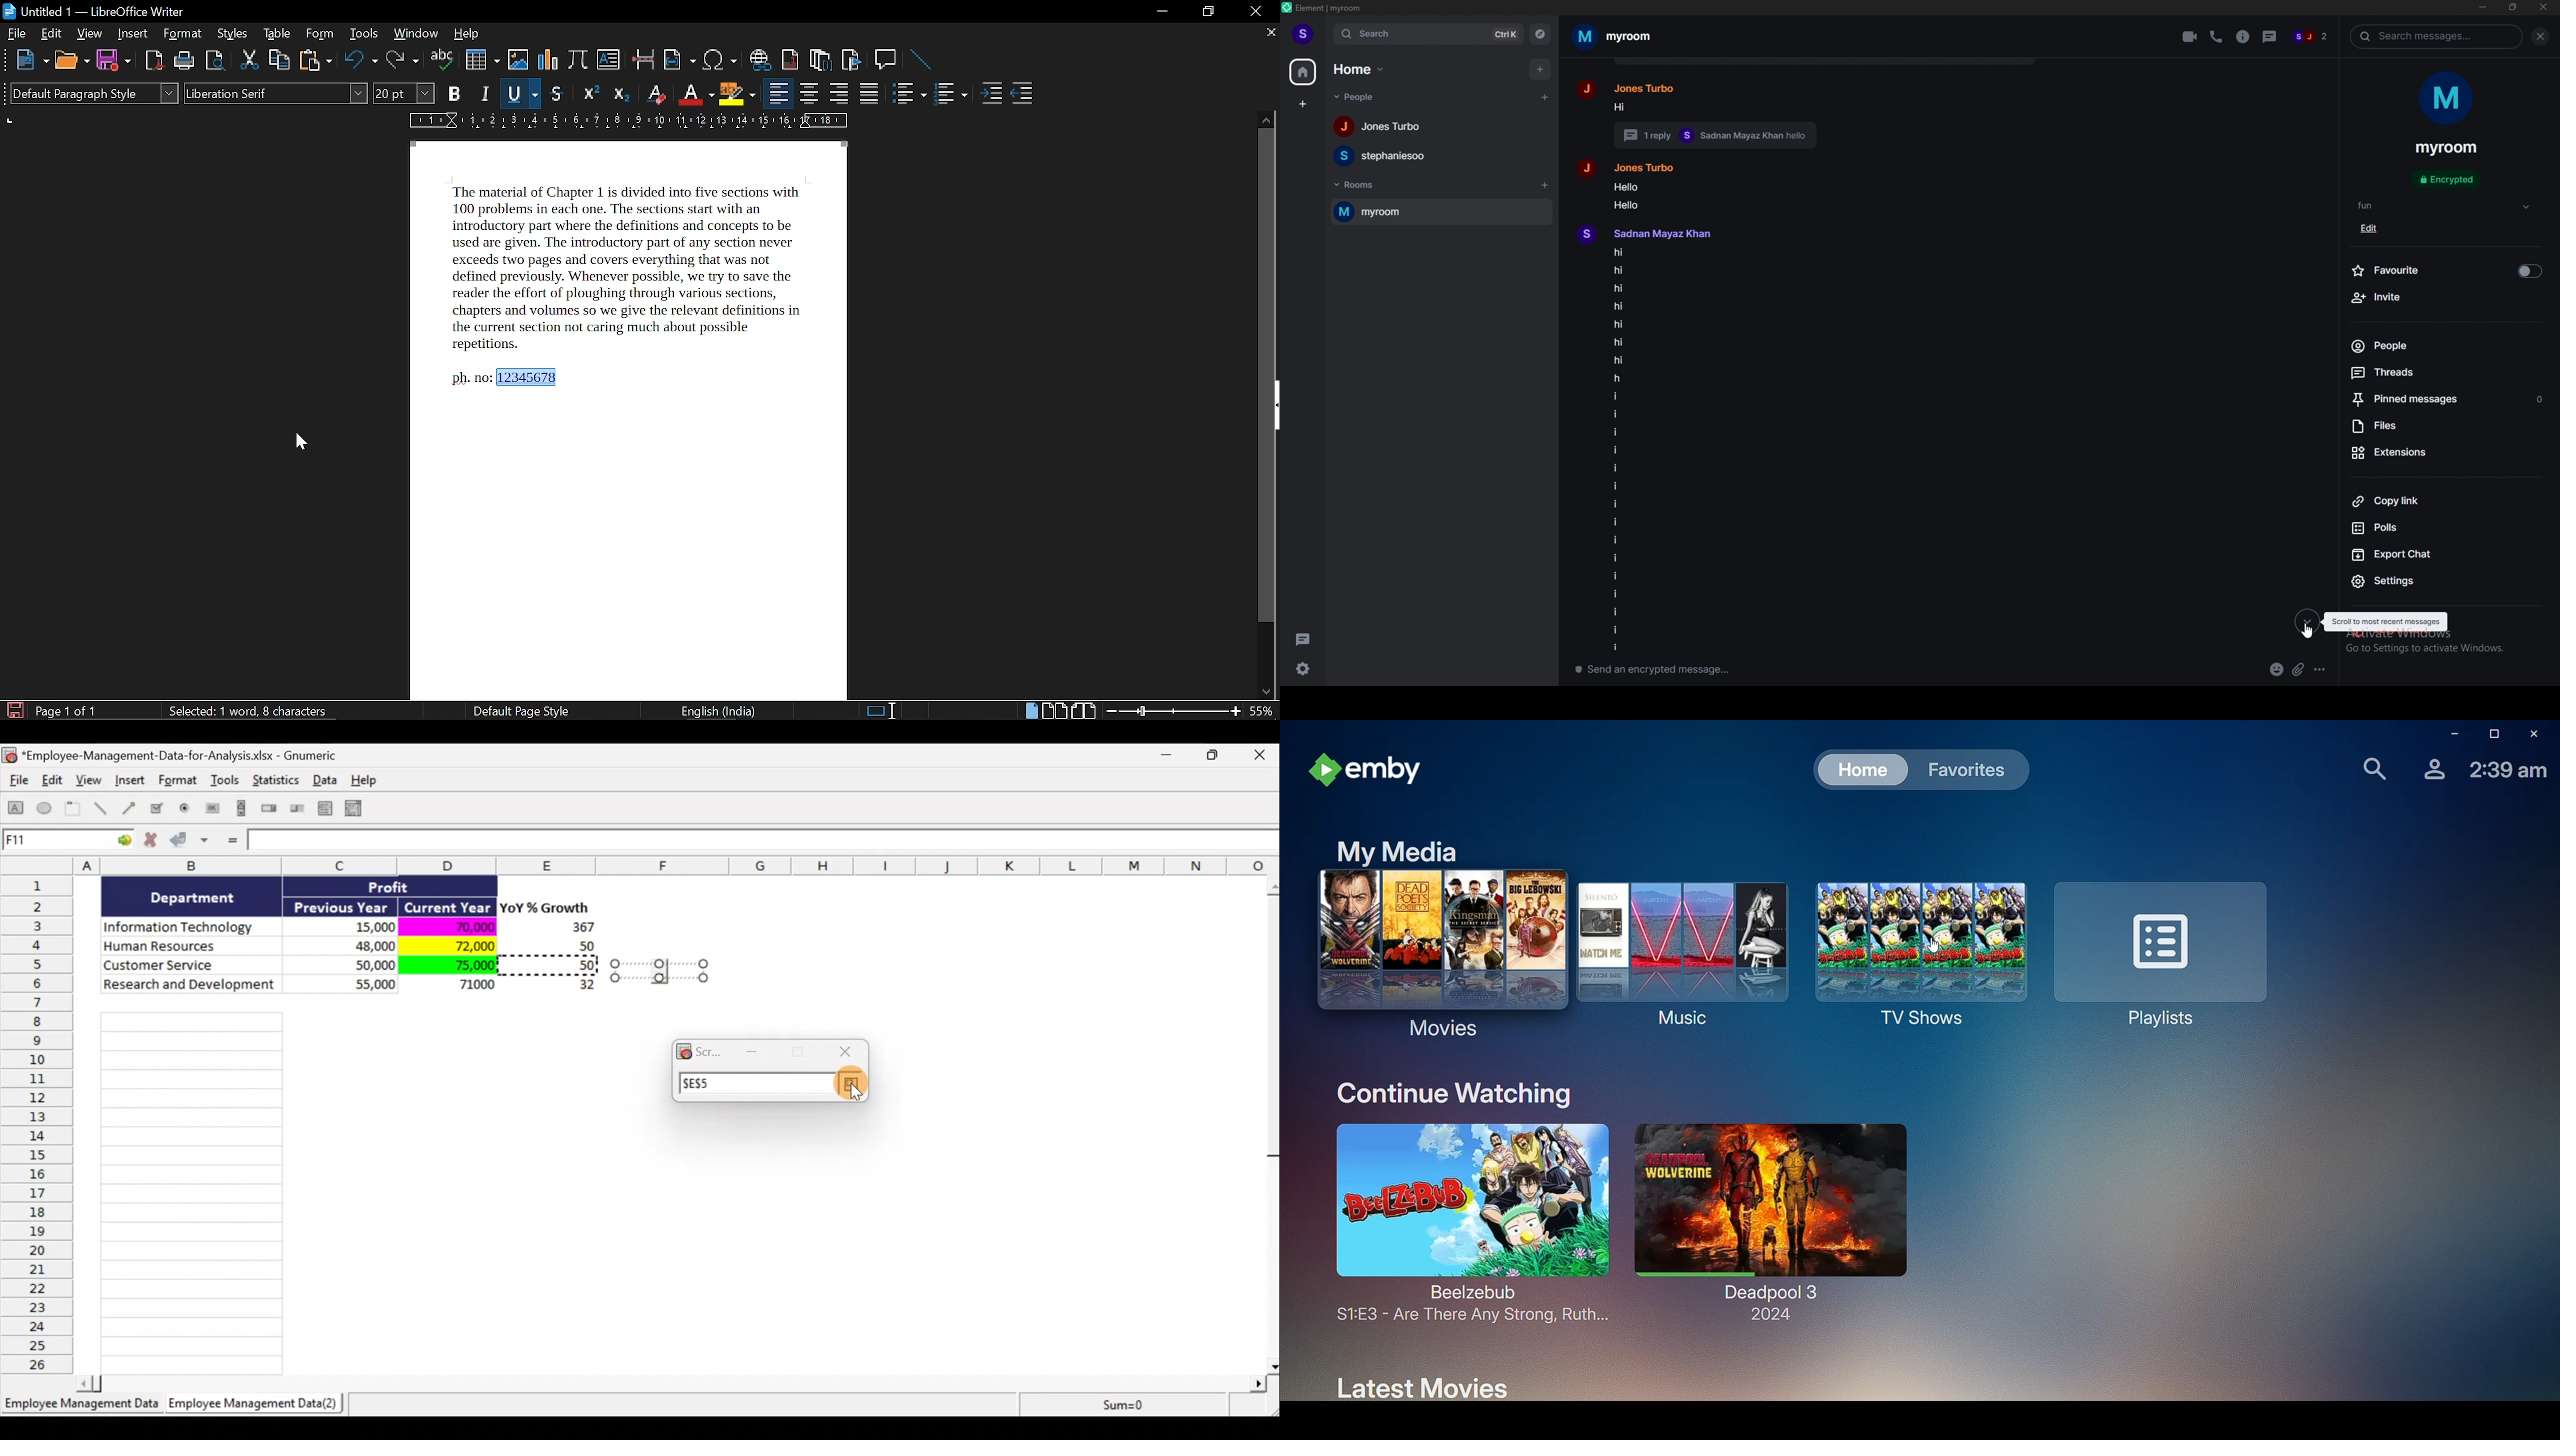  What do you see at coordinates (211, 811) in the screenshot?
I see `Create a button` at bounding box center [211, 811].